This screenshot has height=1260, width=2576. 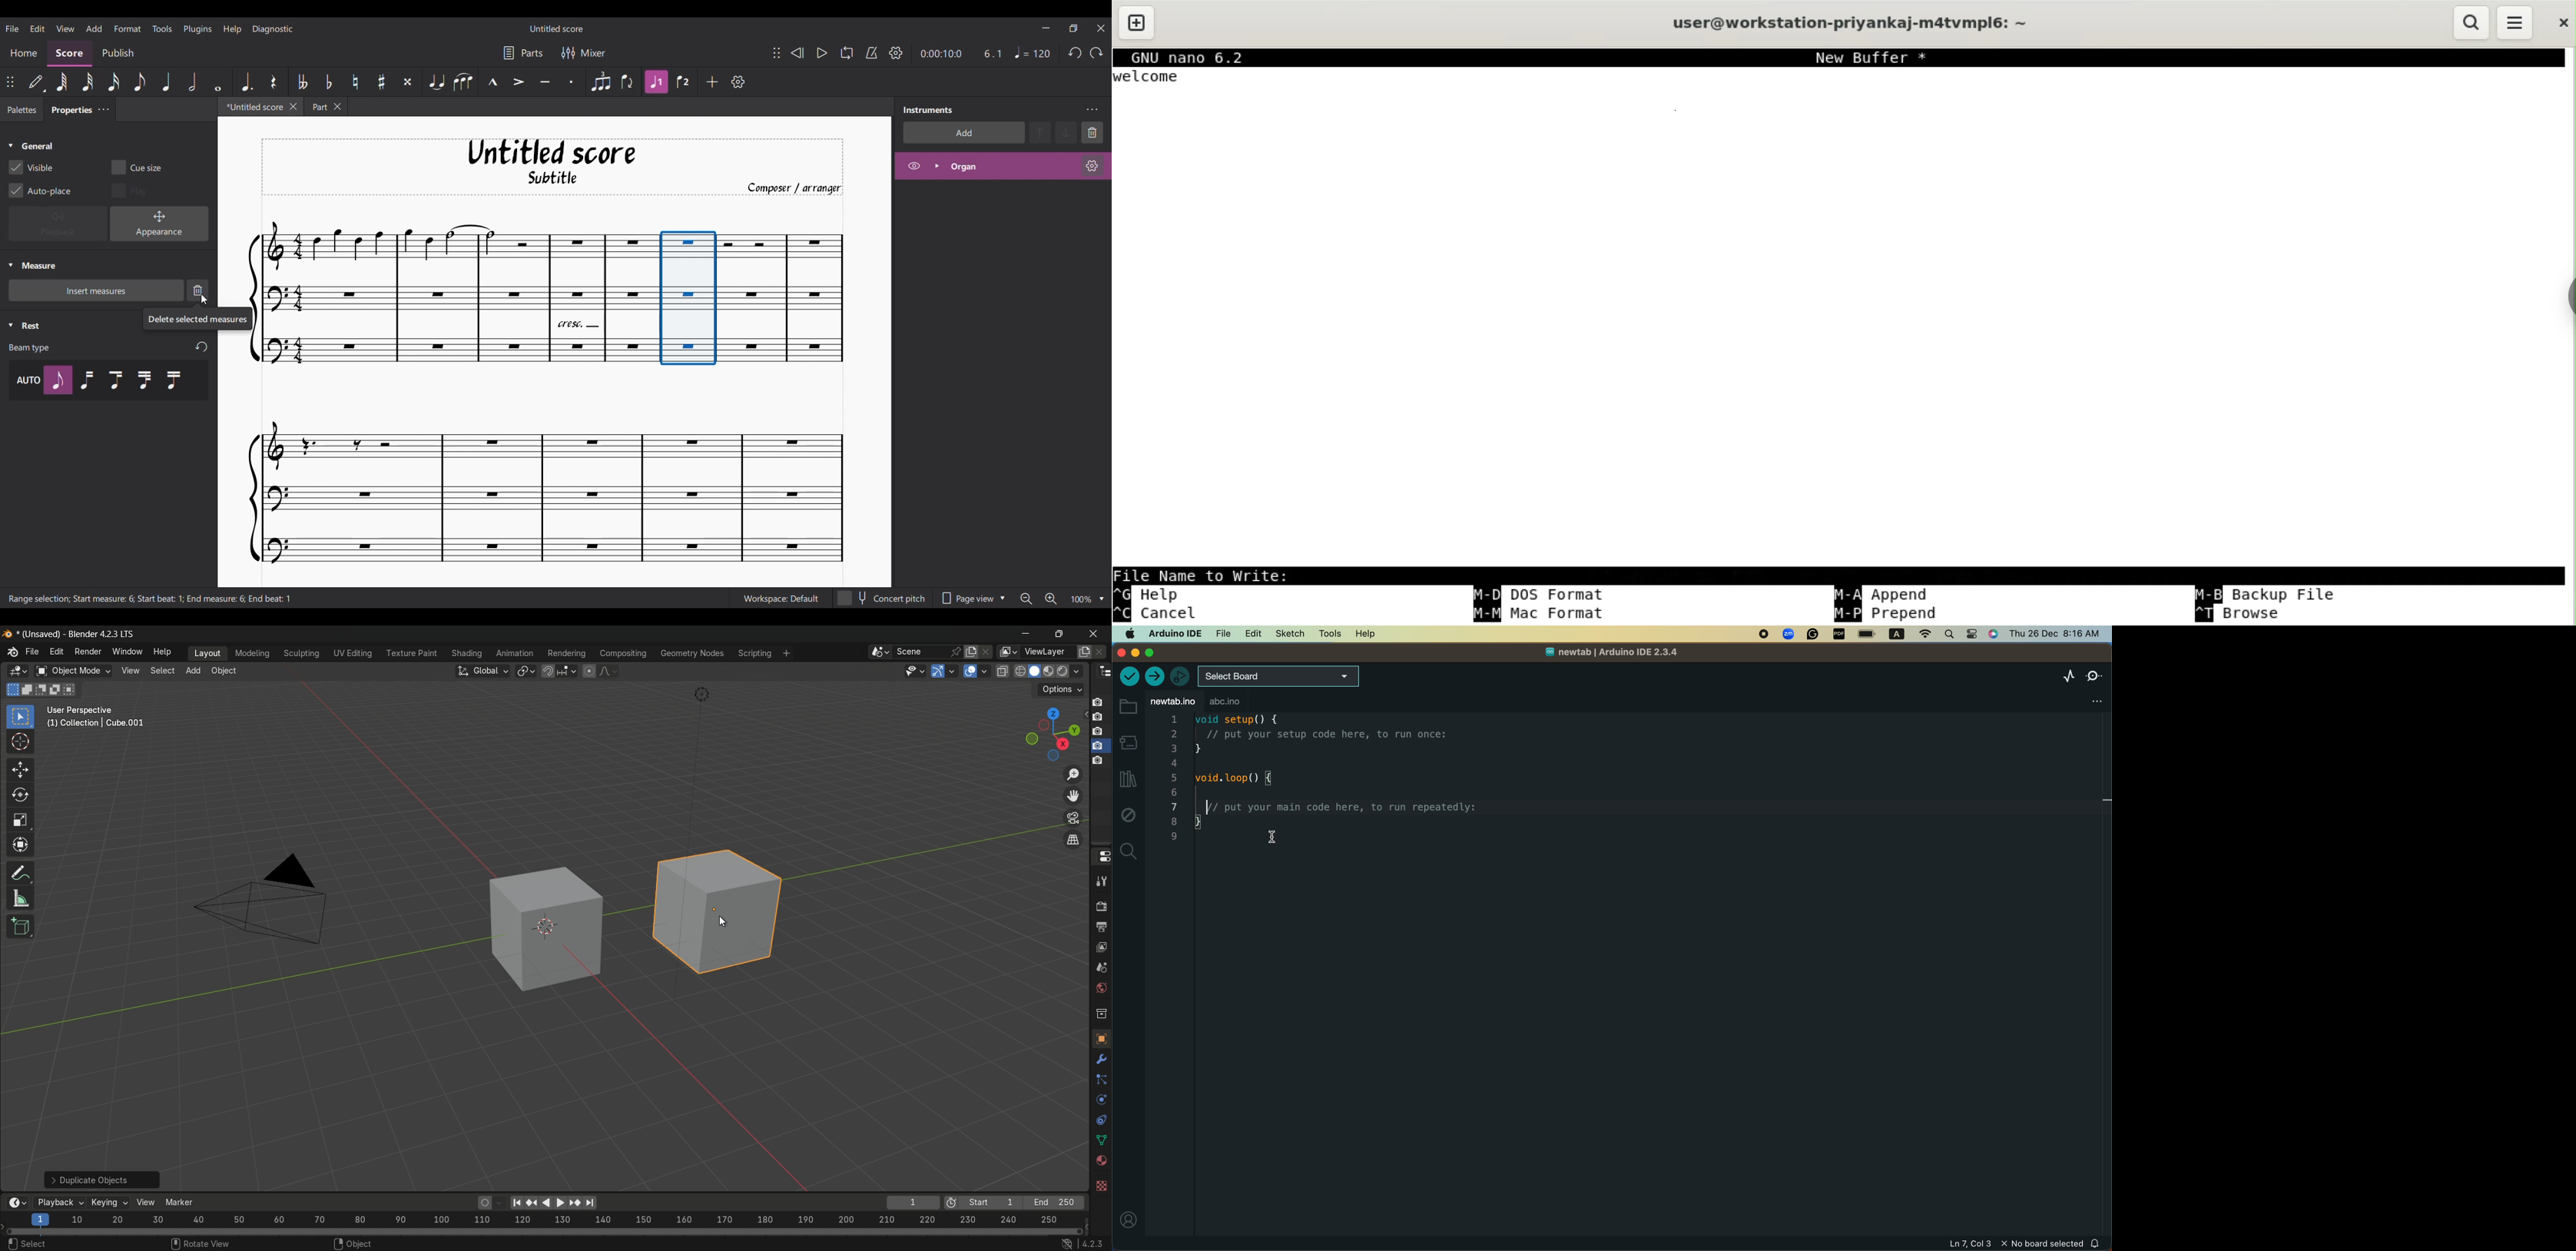 I want to click on Toggle for Concert pitch, so click(x=881, y=598).